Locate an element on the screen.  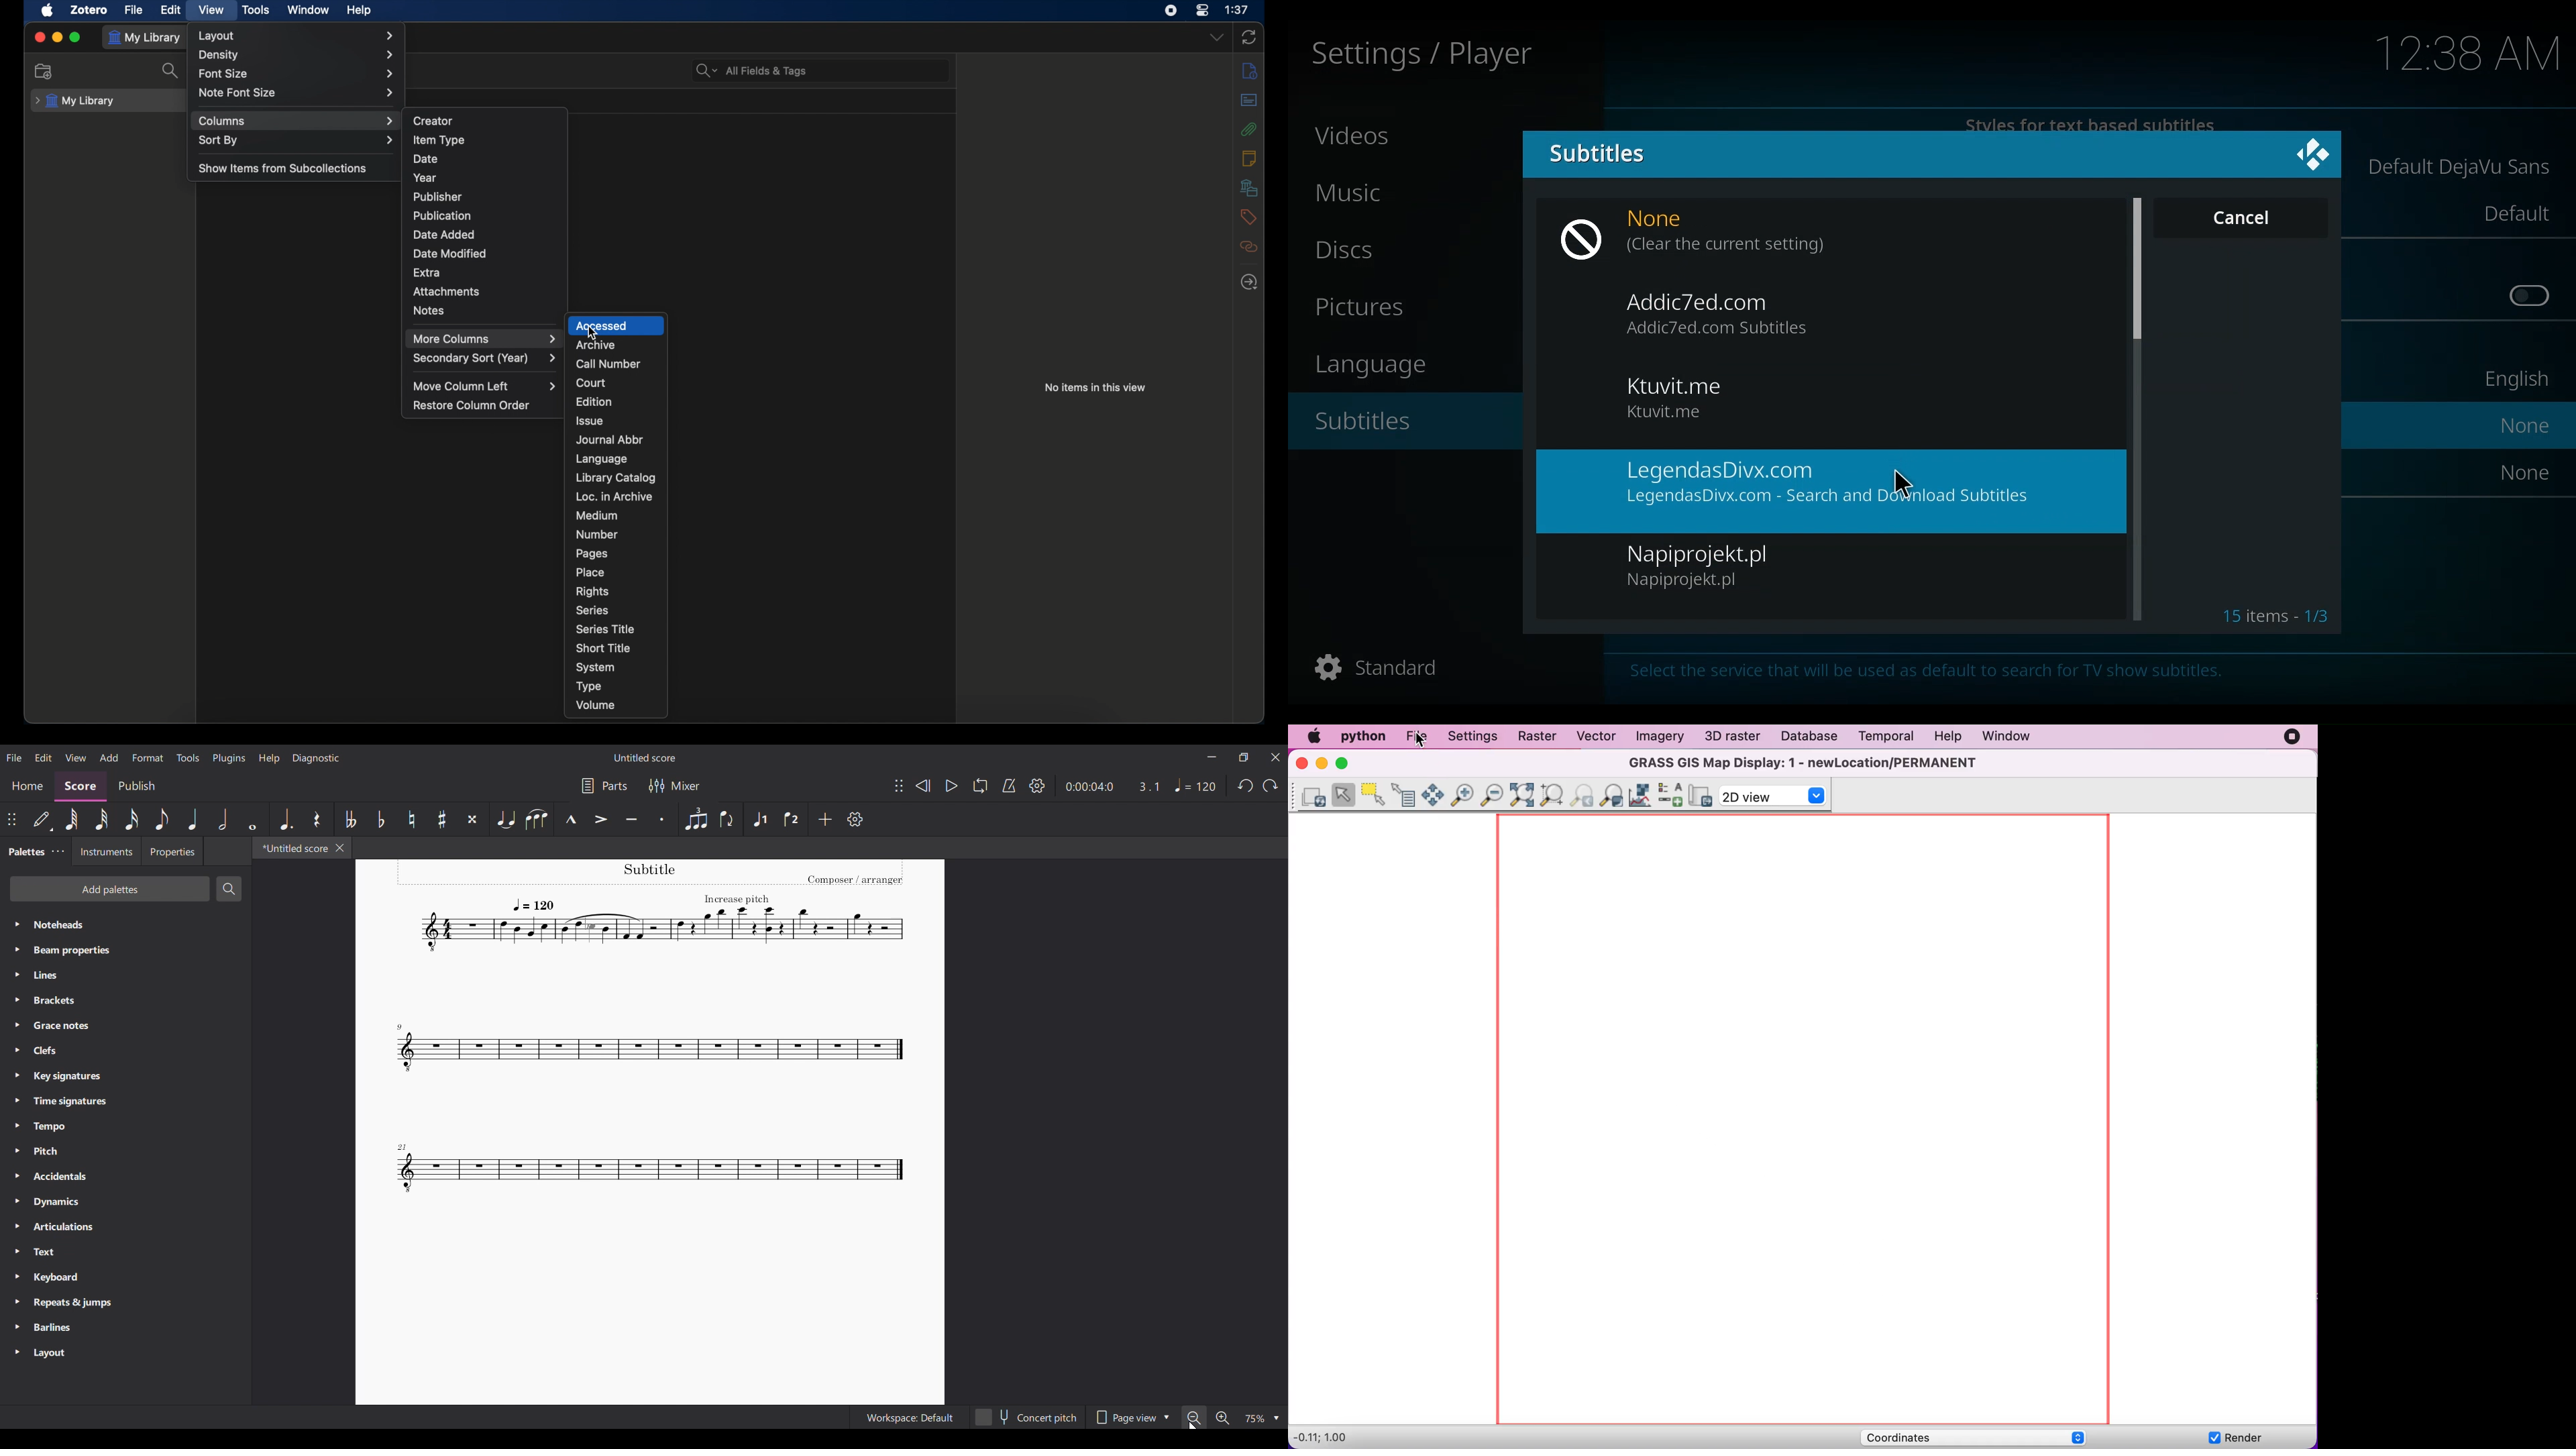
Marcato is located at coordinates (571, 819).